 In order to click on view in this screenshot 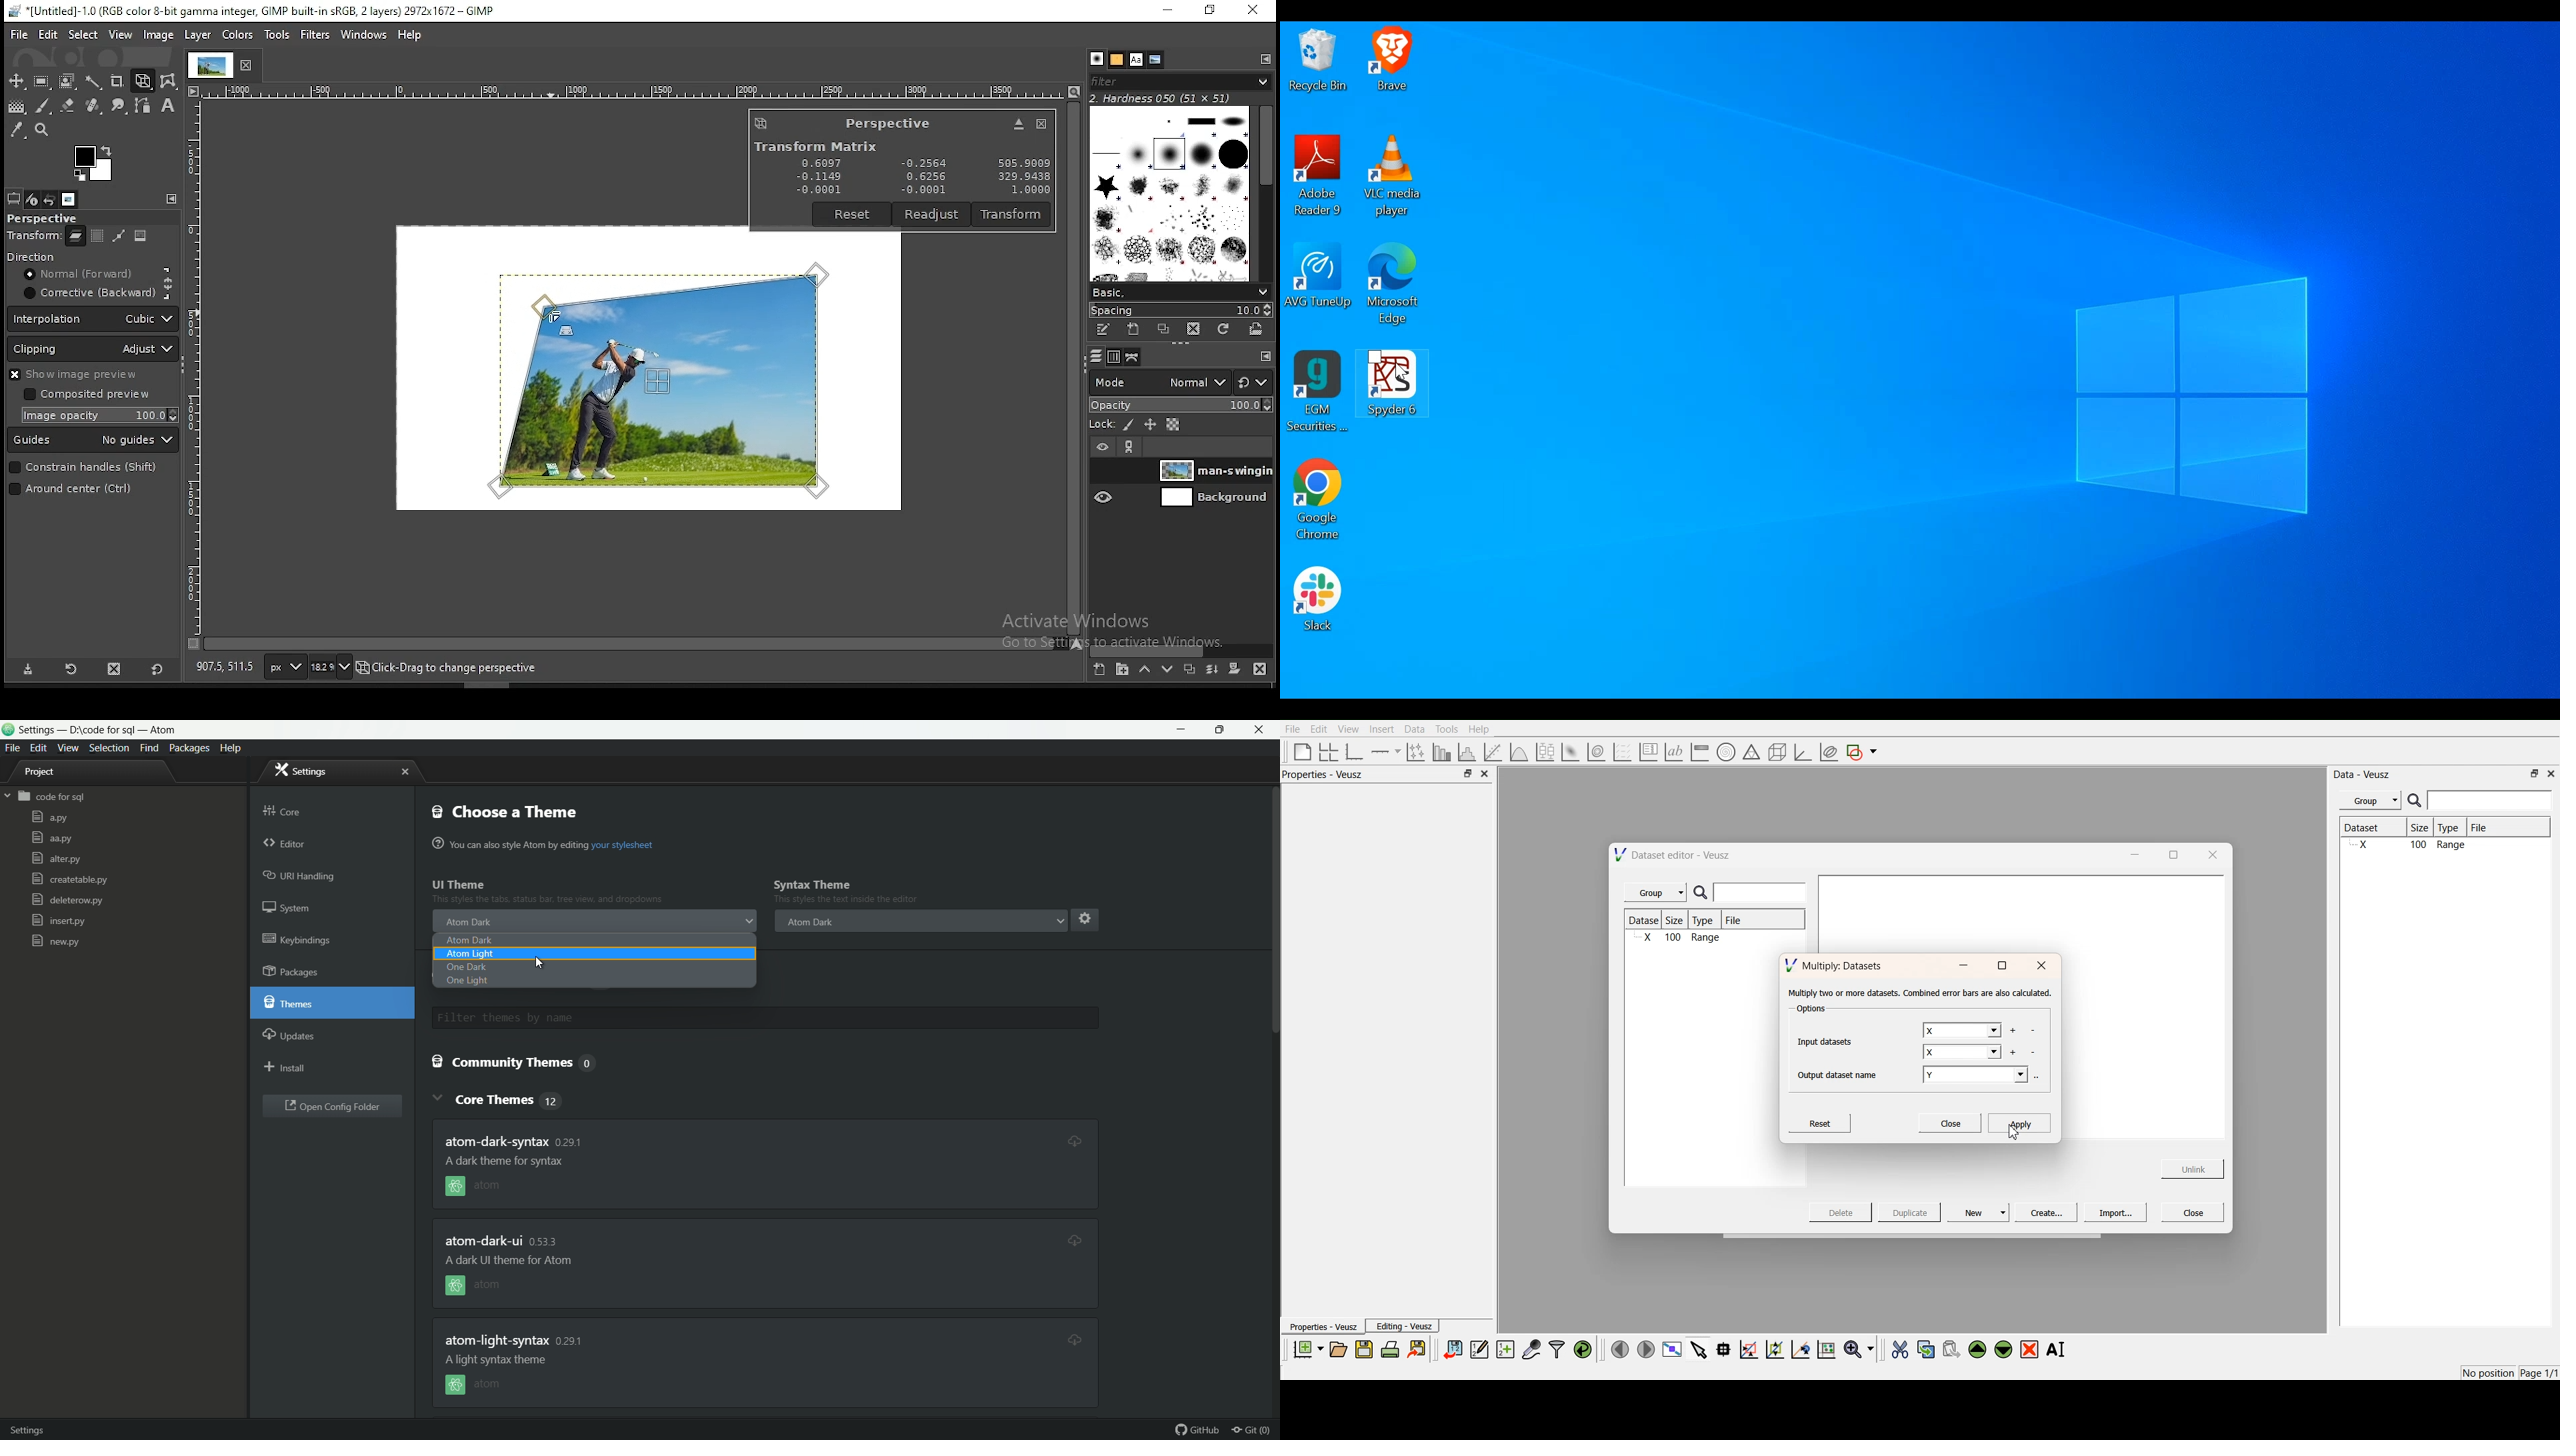, I will do `click(119, 35)`.